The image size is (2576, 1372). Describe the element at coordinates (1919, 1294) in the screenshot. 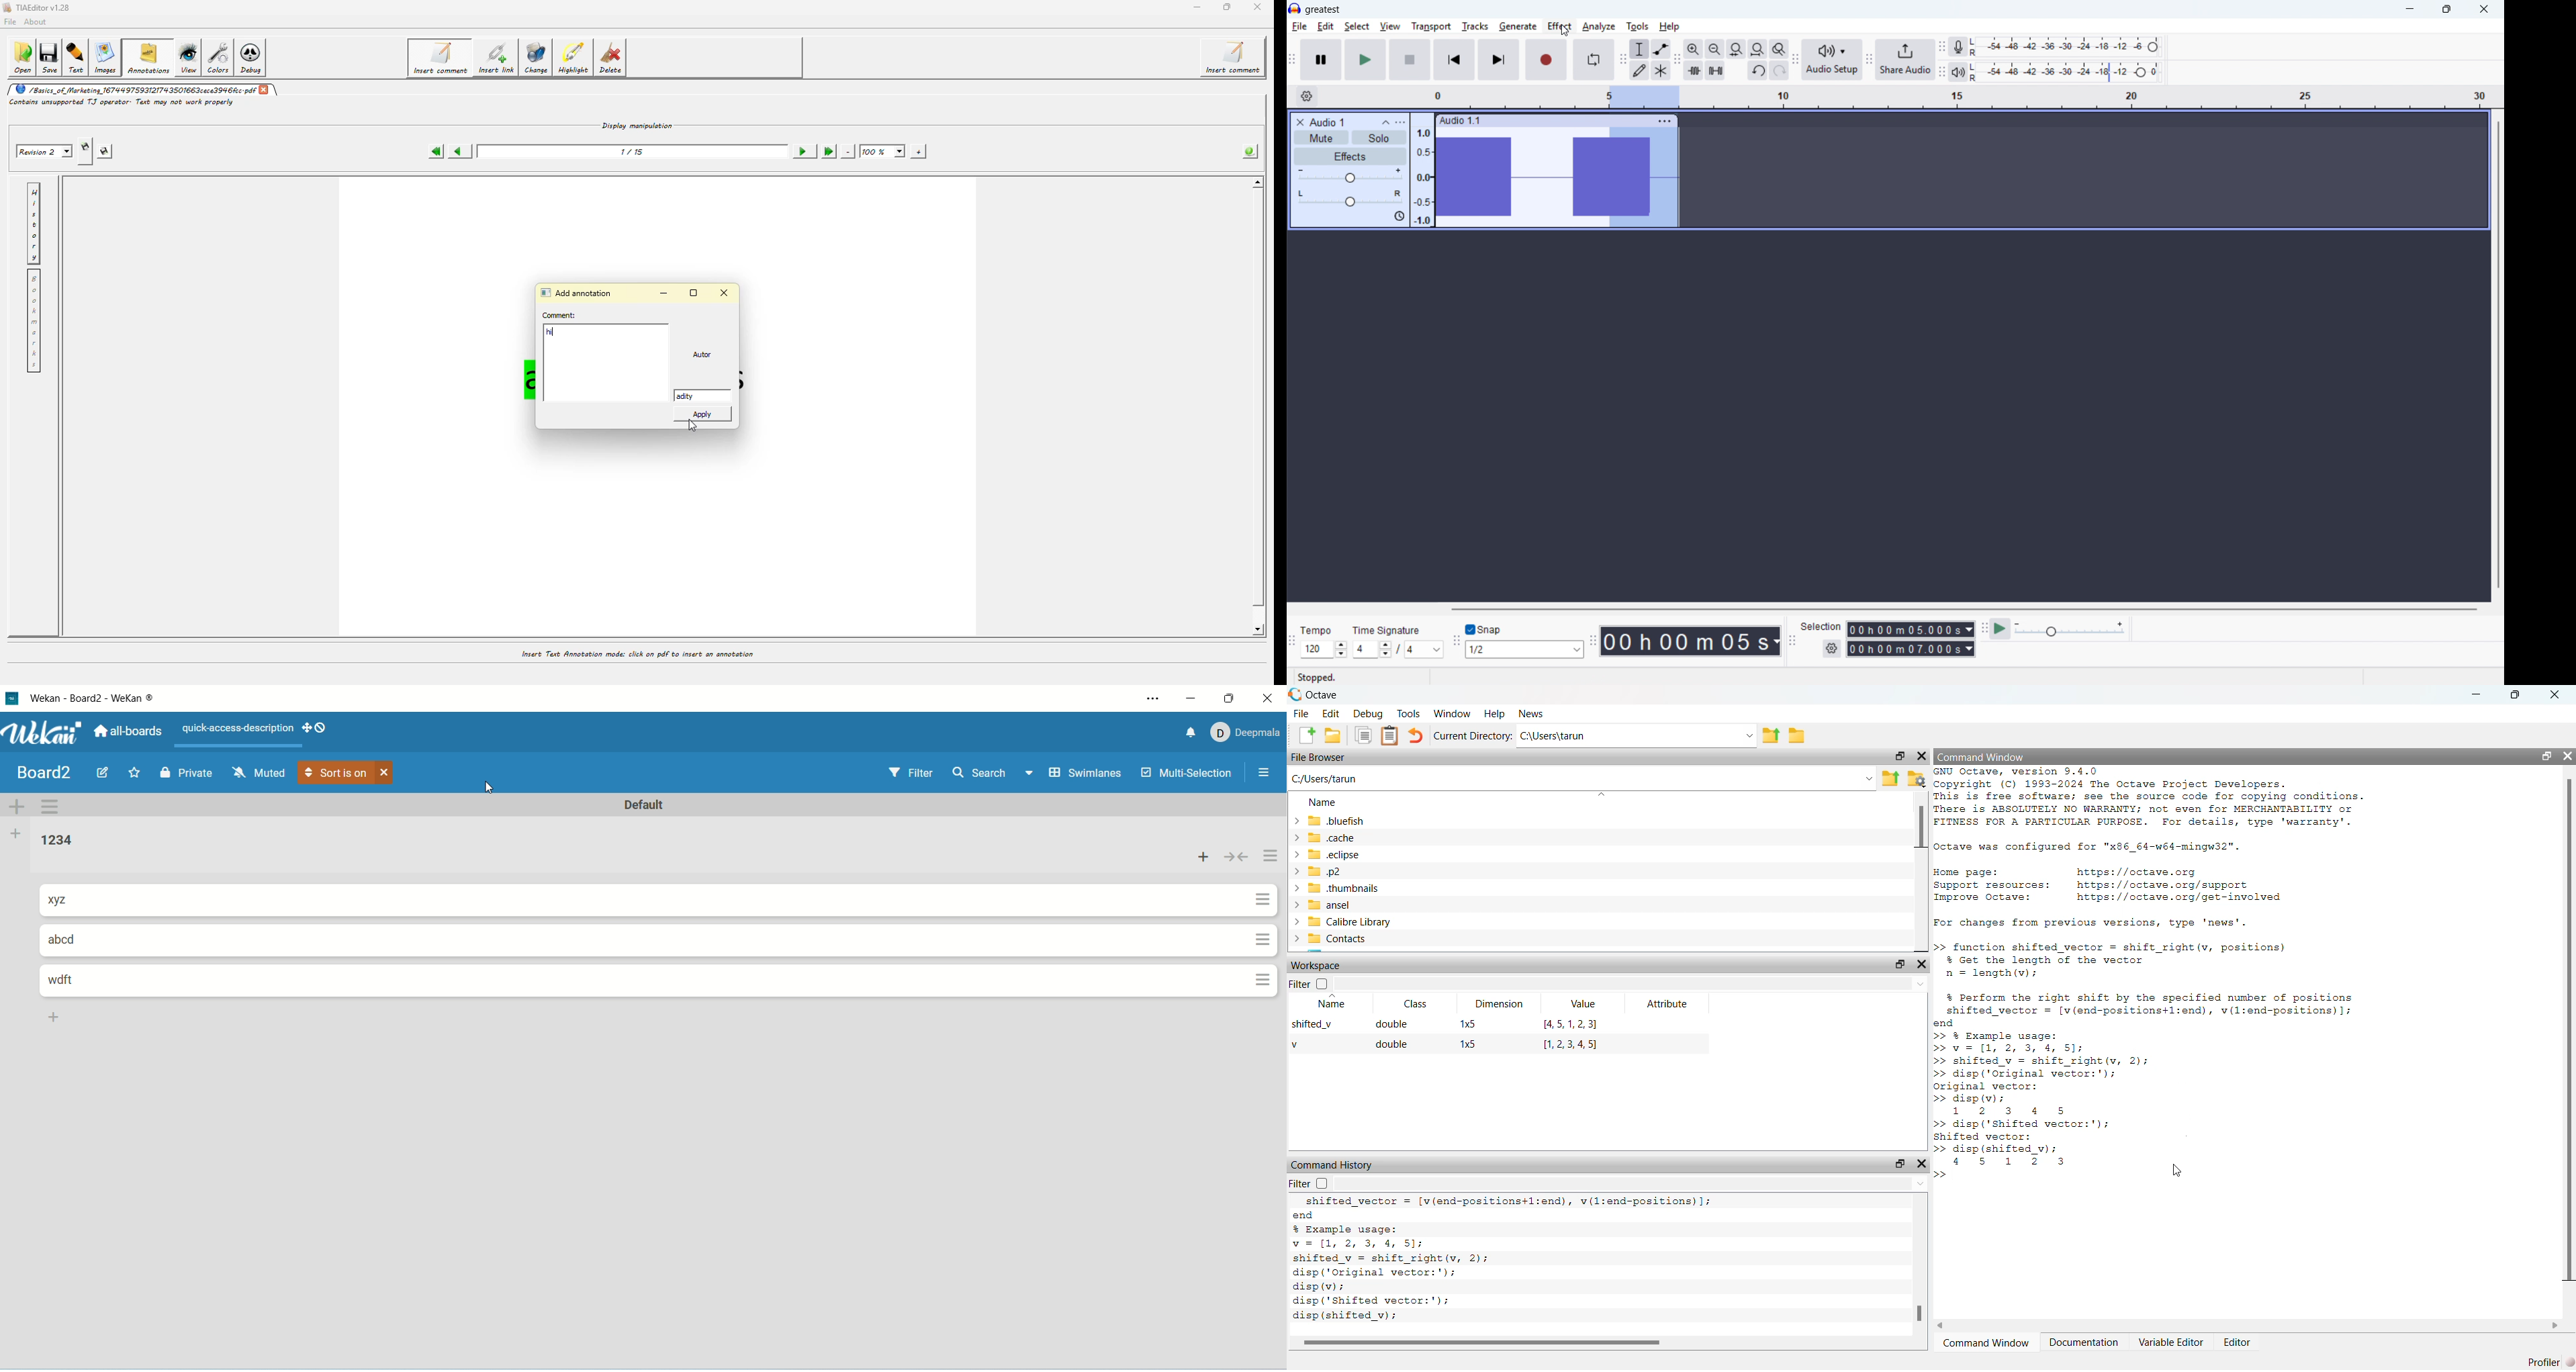

I see `scrollbar` at that location.